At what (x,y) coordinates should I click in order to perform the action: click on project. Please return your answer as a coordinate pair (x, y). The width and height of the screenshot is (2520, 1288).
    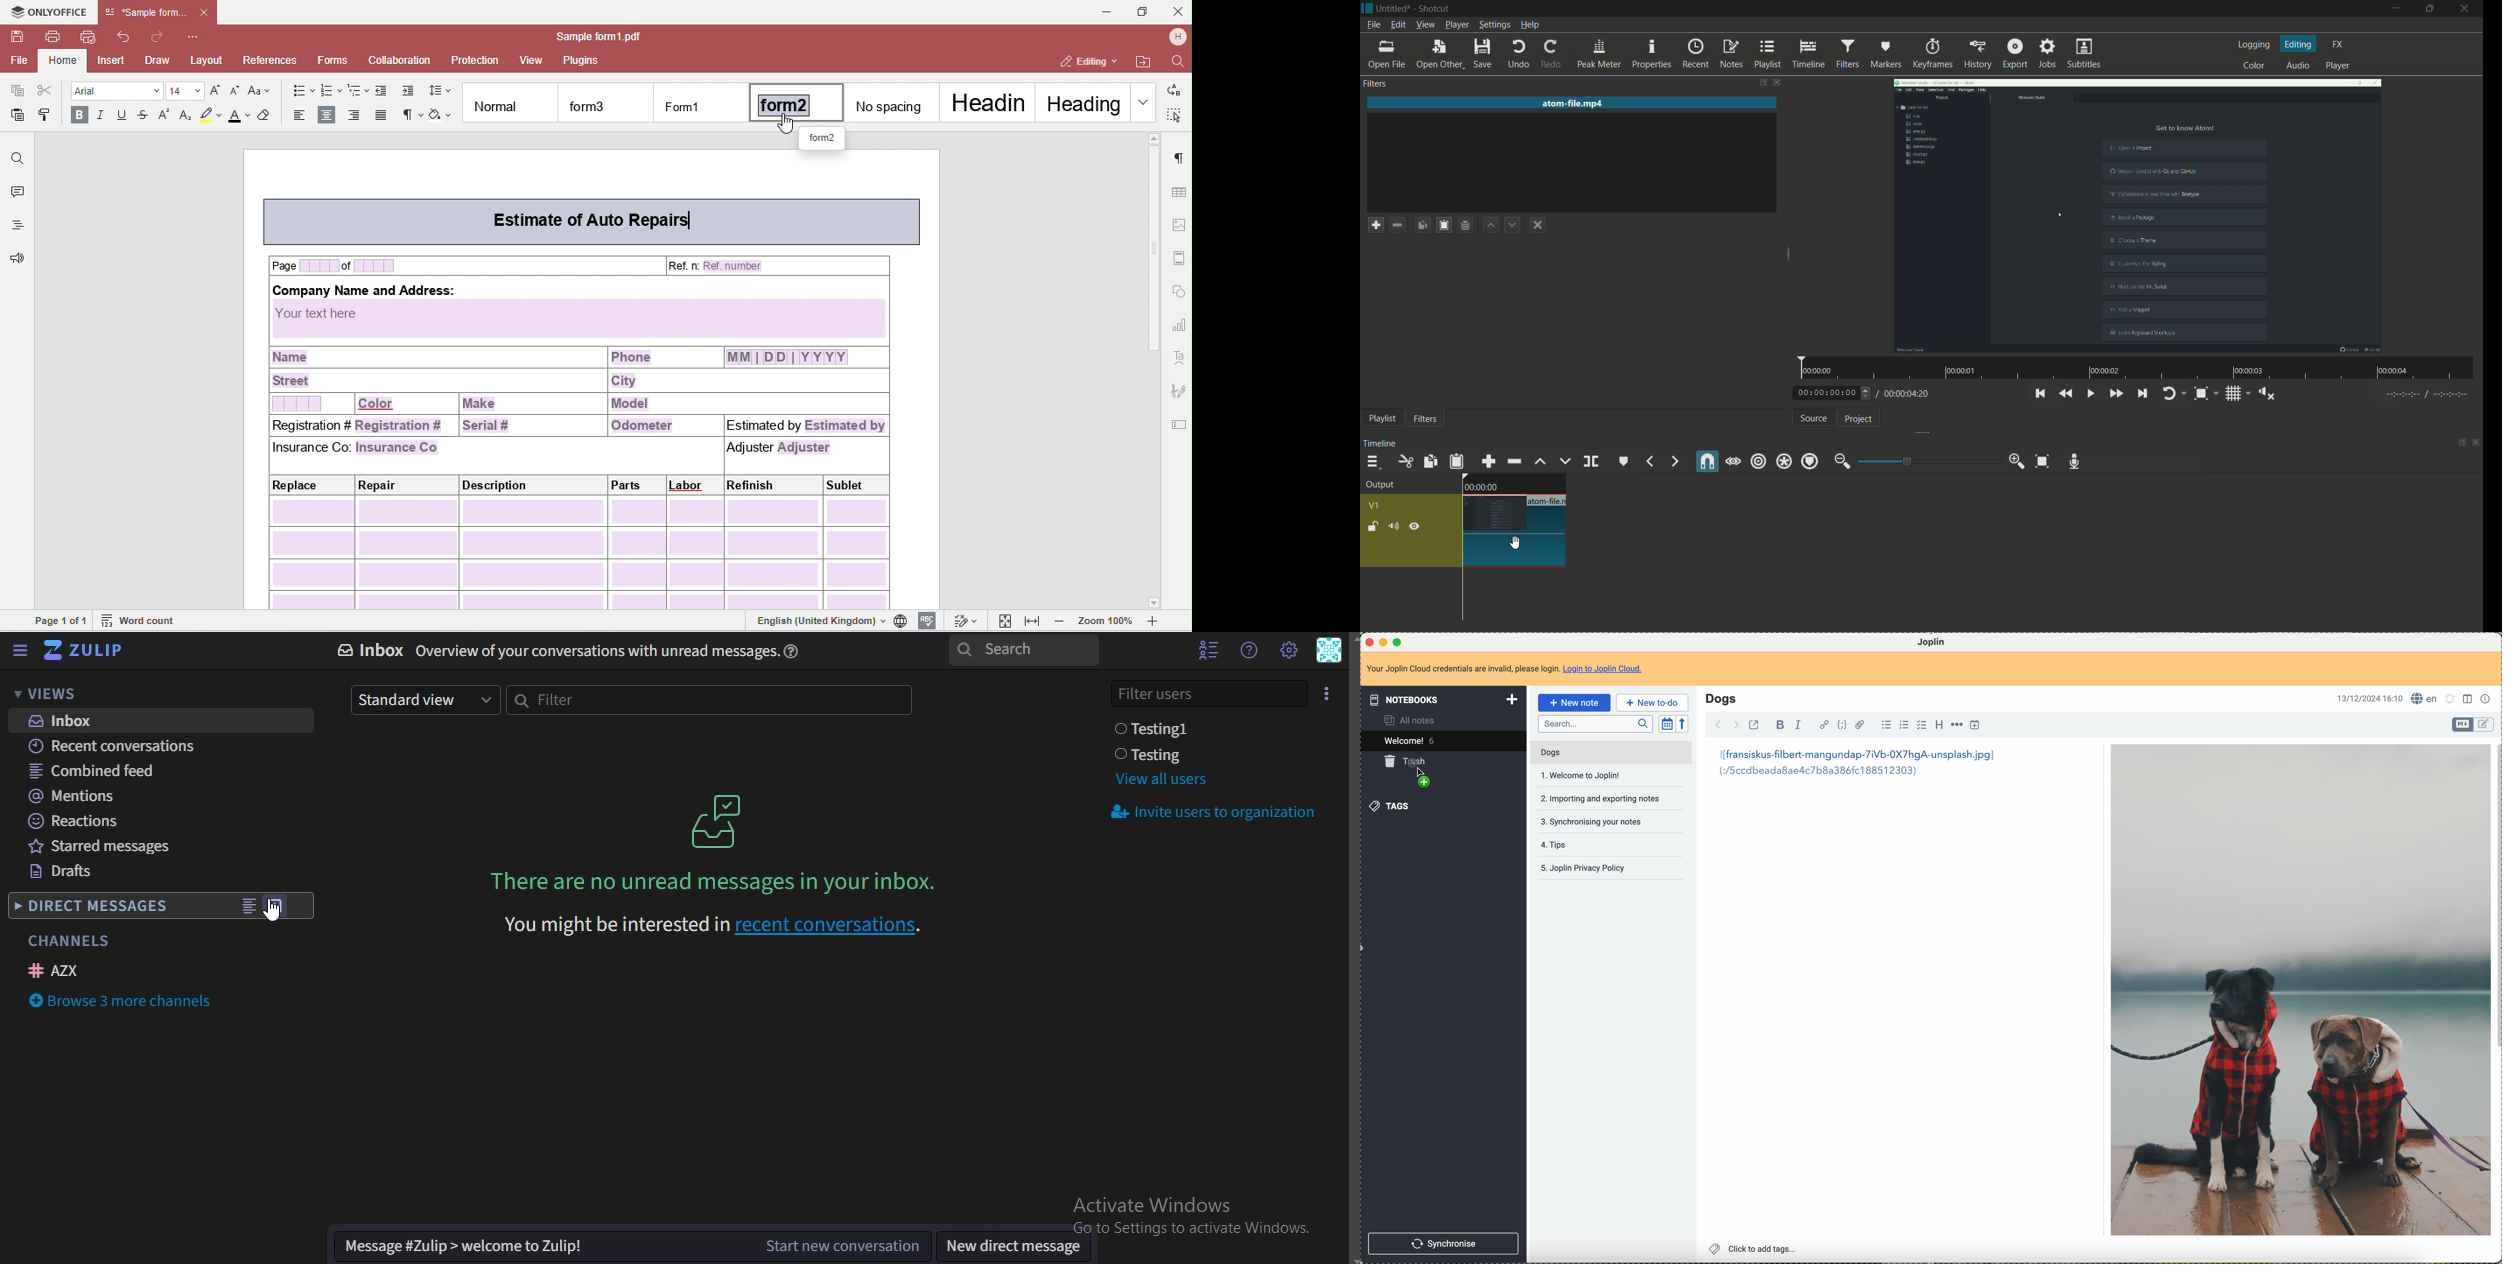
    Looking at the image, I should click on (1860, 418).